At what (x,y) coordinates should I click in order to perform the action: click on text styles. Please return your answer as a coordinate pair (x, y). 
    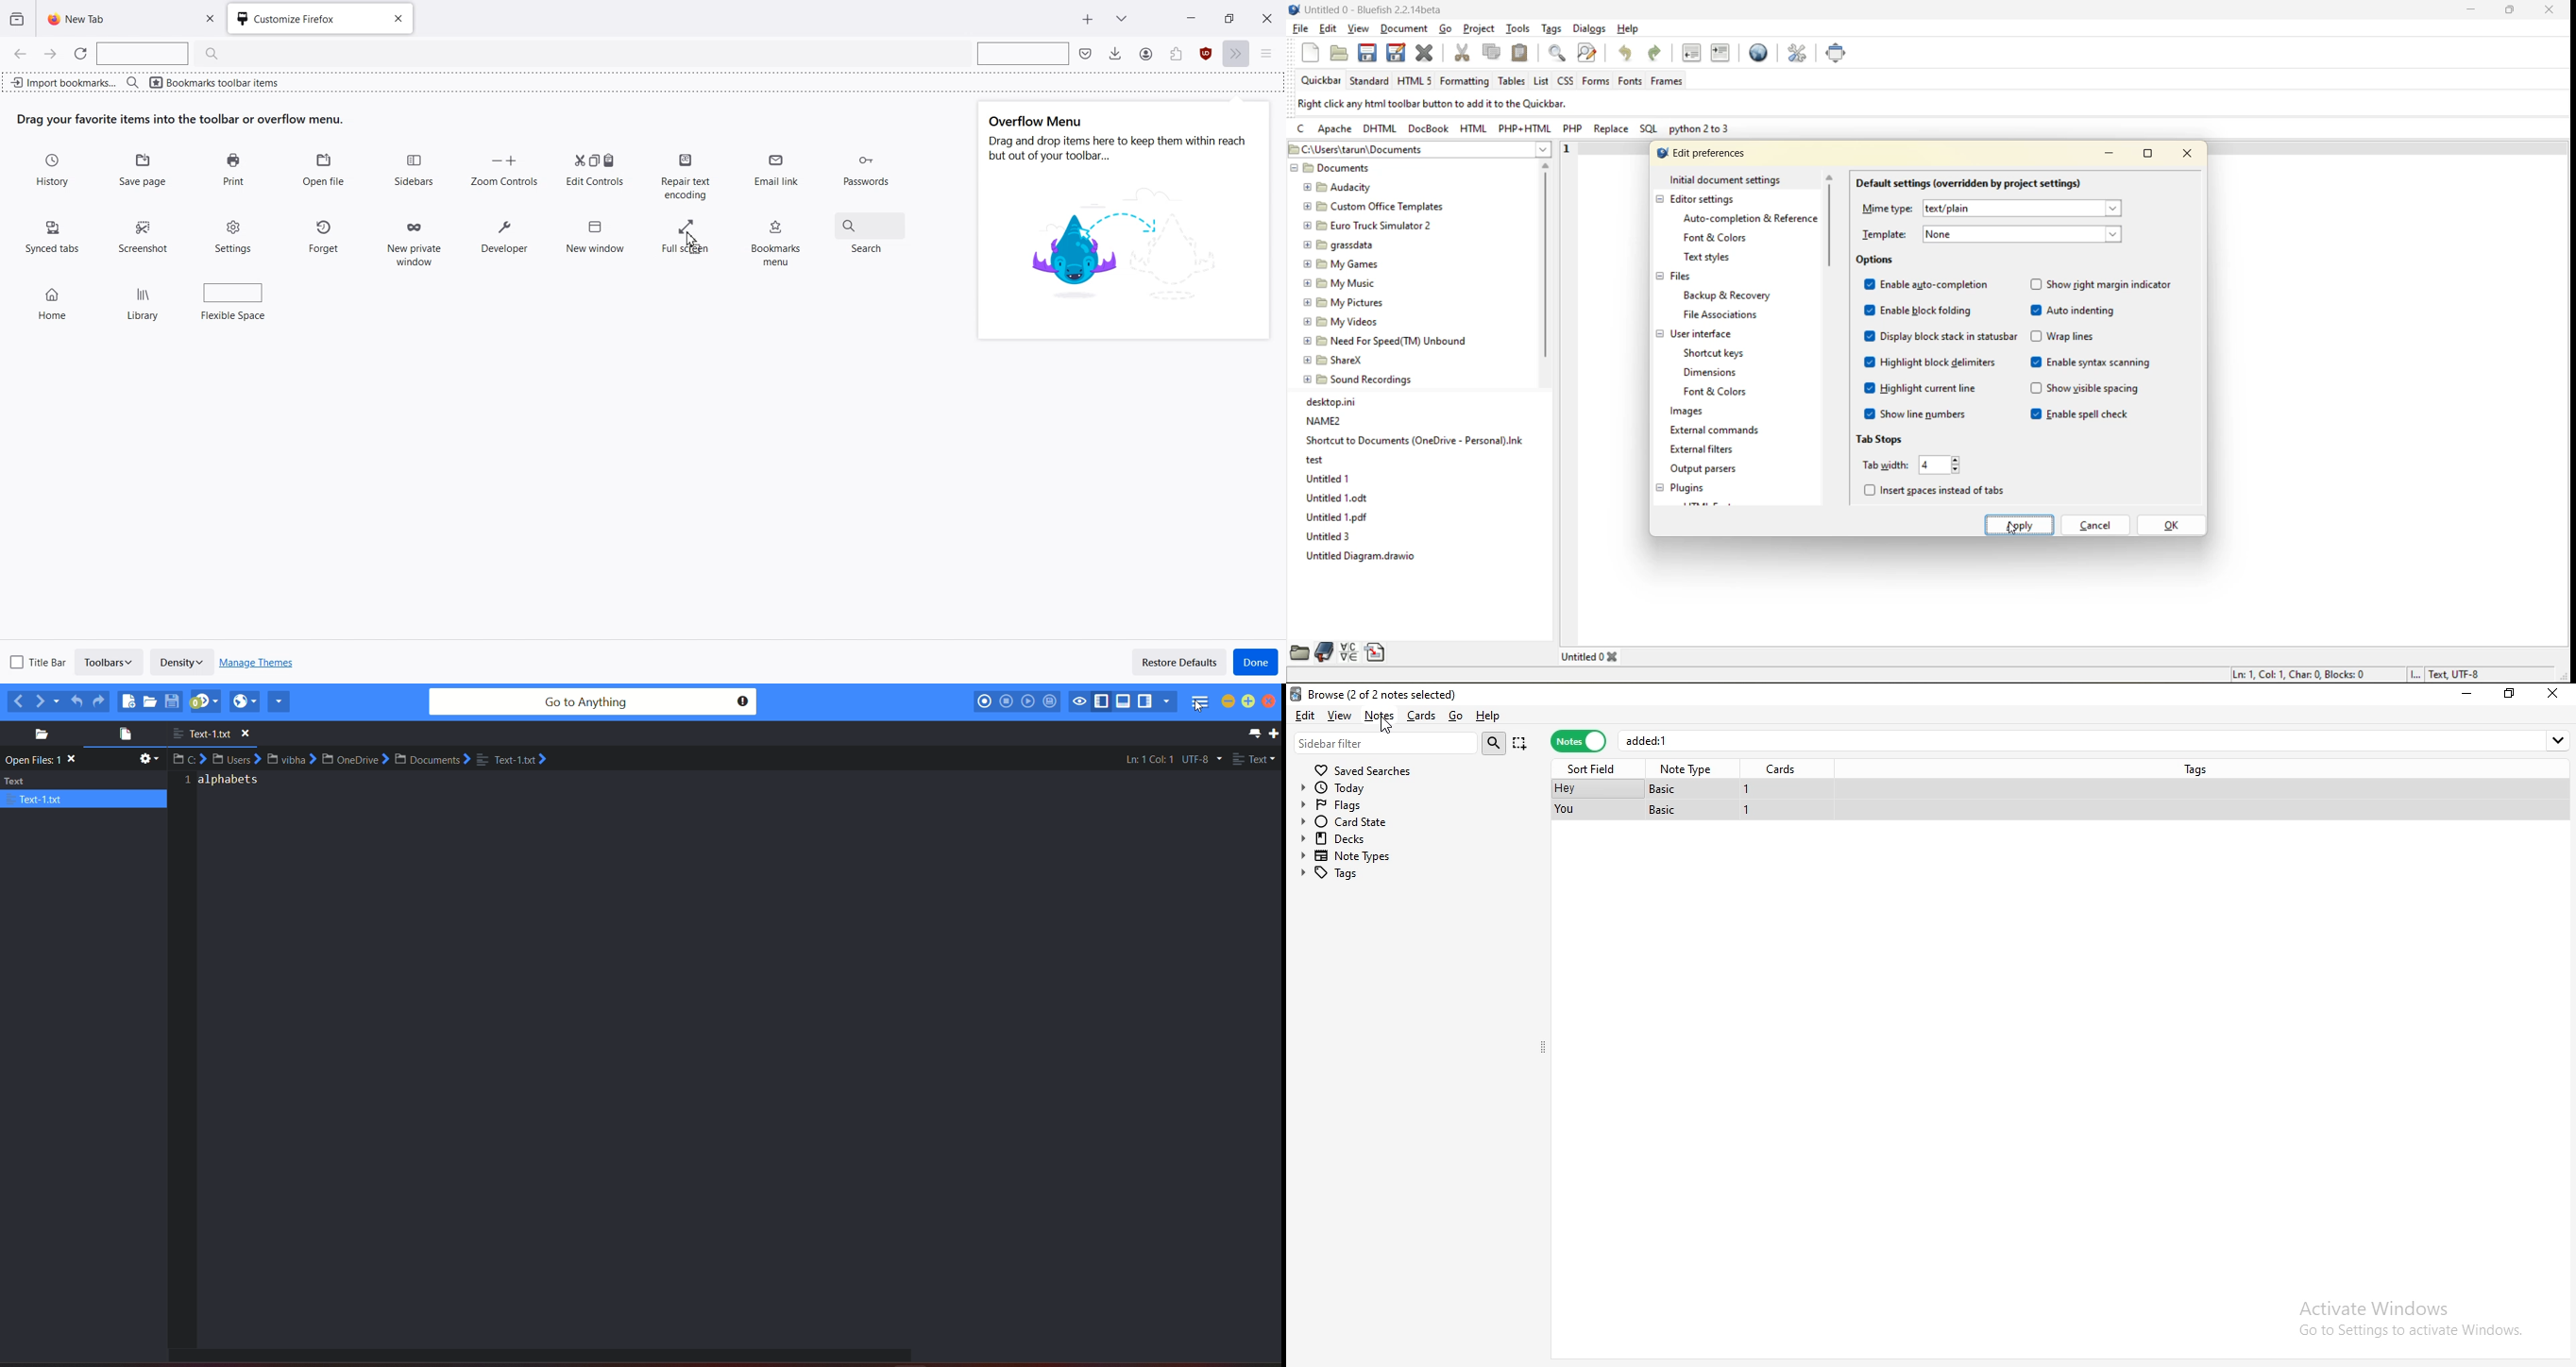
    Looking at the image, I should click on (1712, 257).